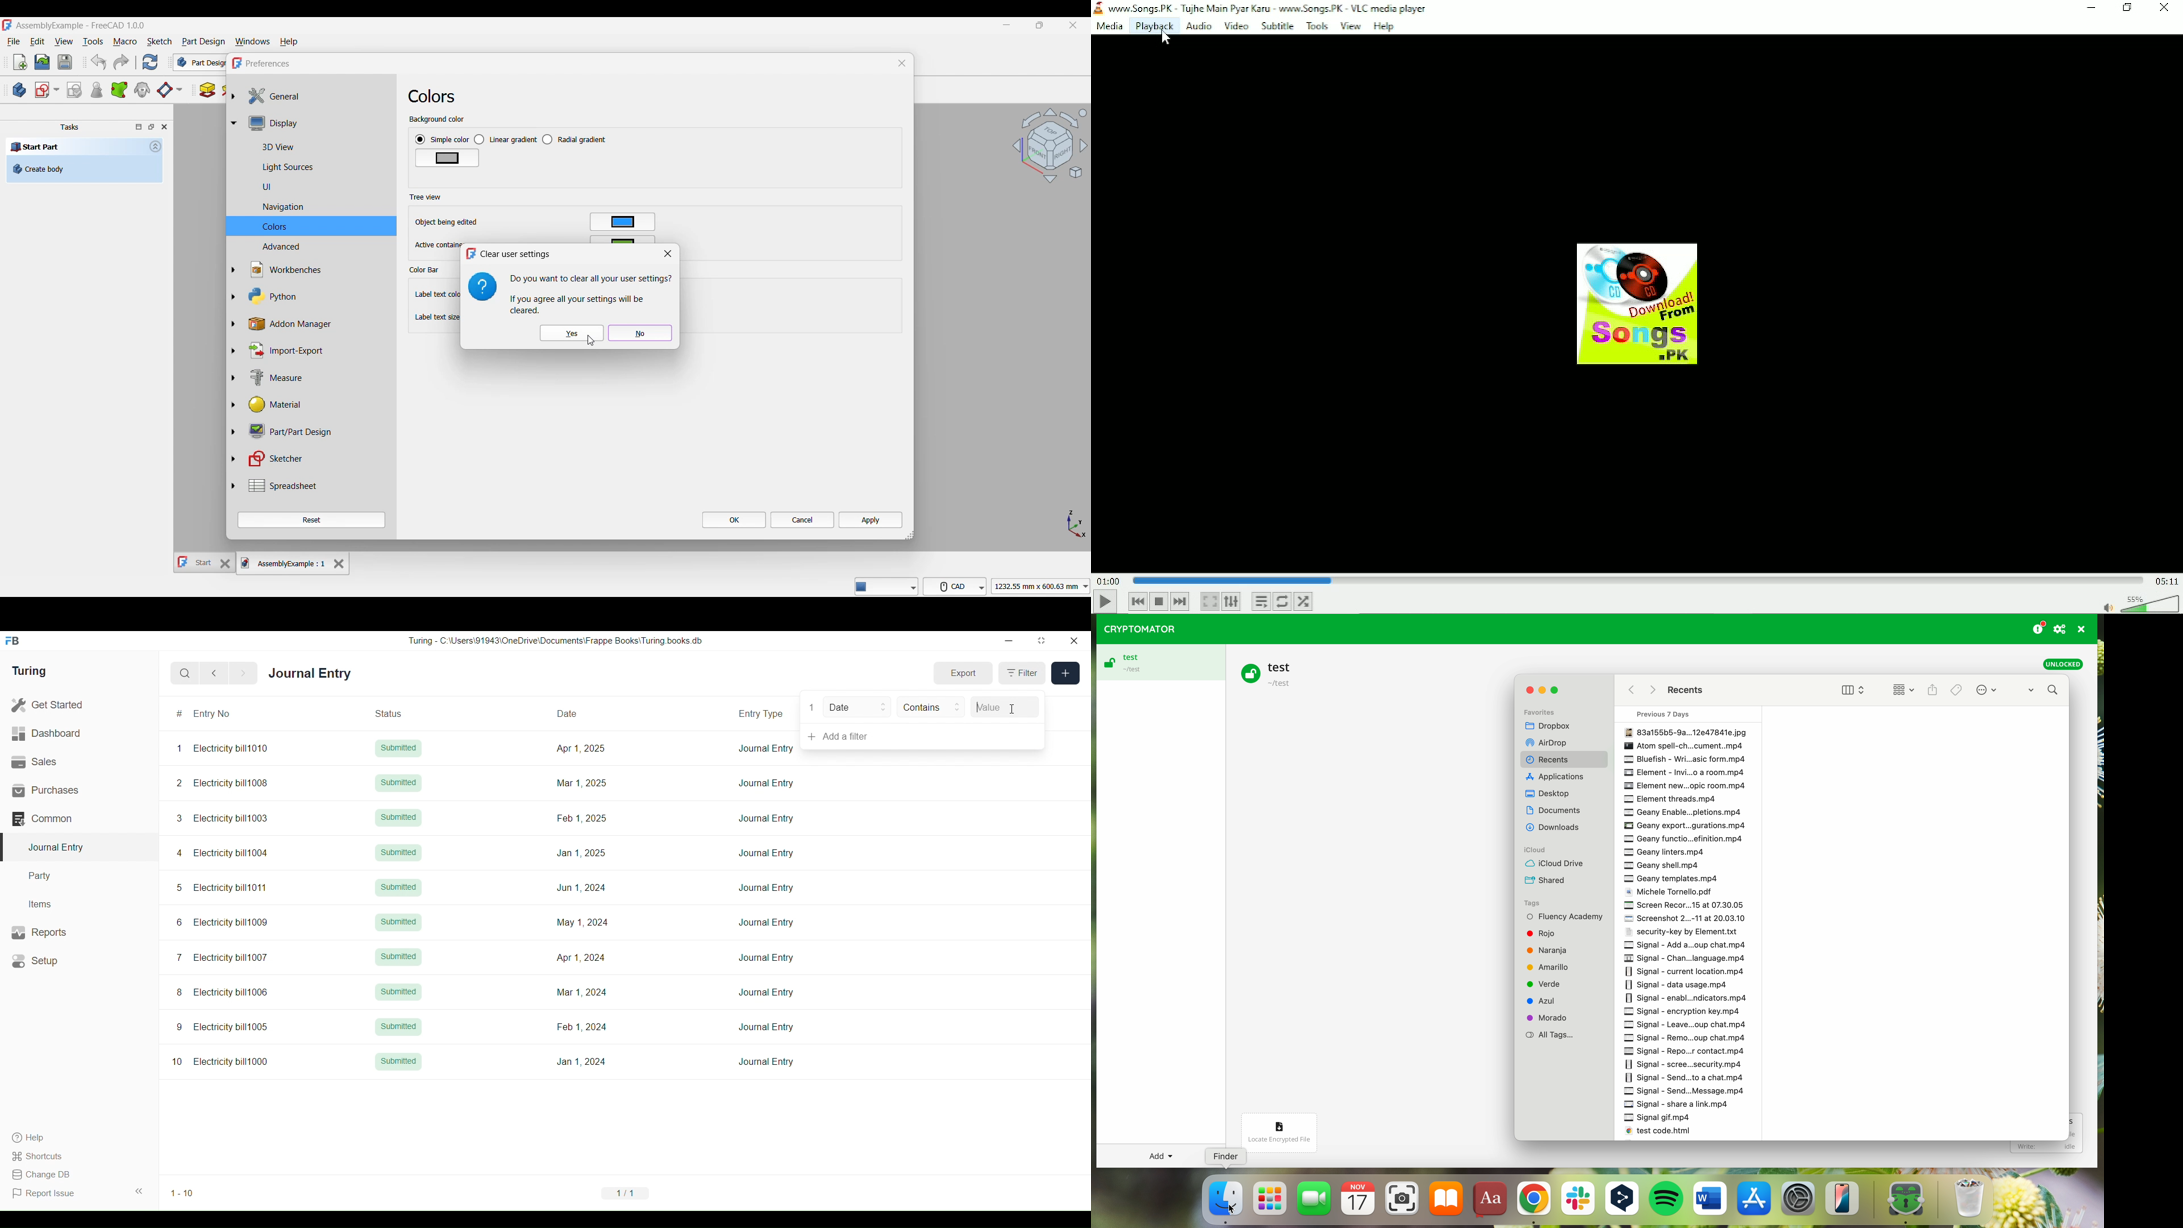 The width and height of the screenshot is (2184, 1232). I want to click on Search, so click(185, 674).